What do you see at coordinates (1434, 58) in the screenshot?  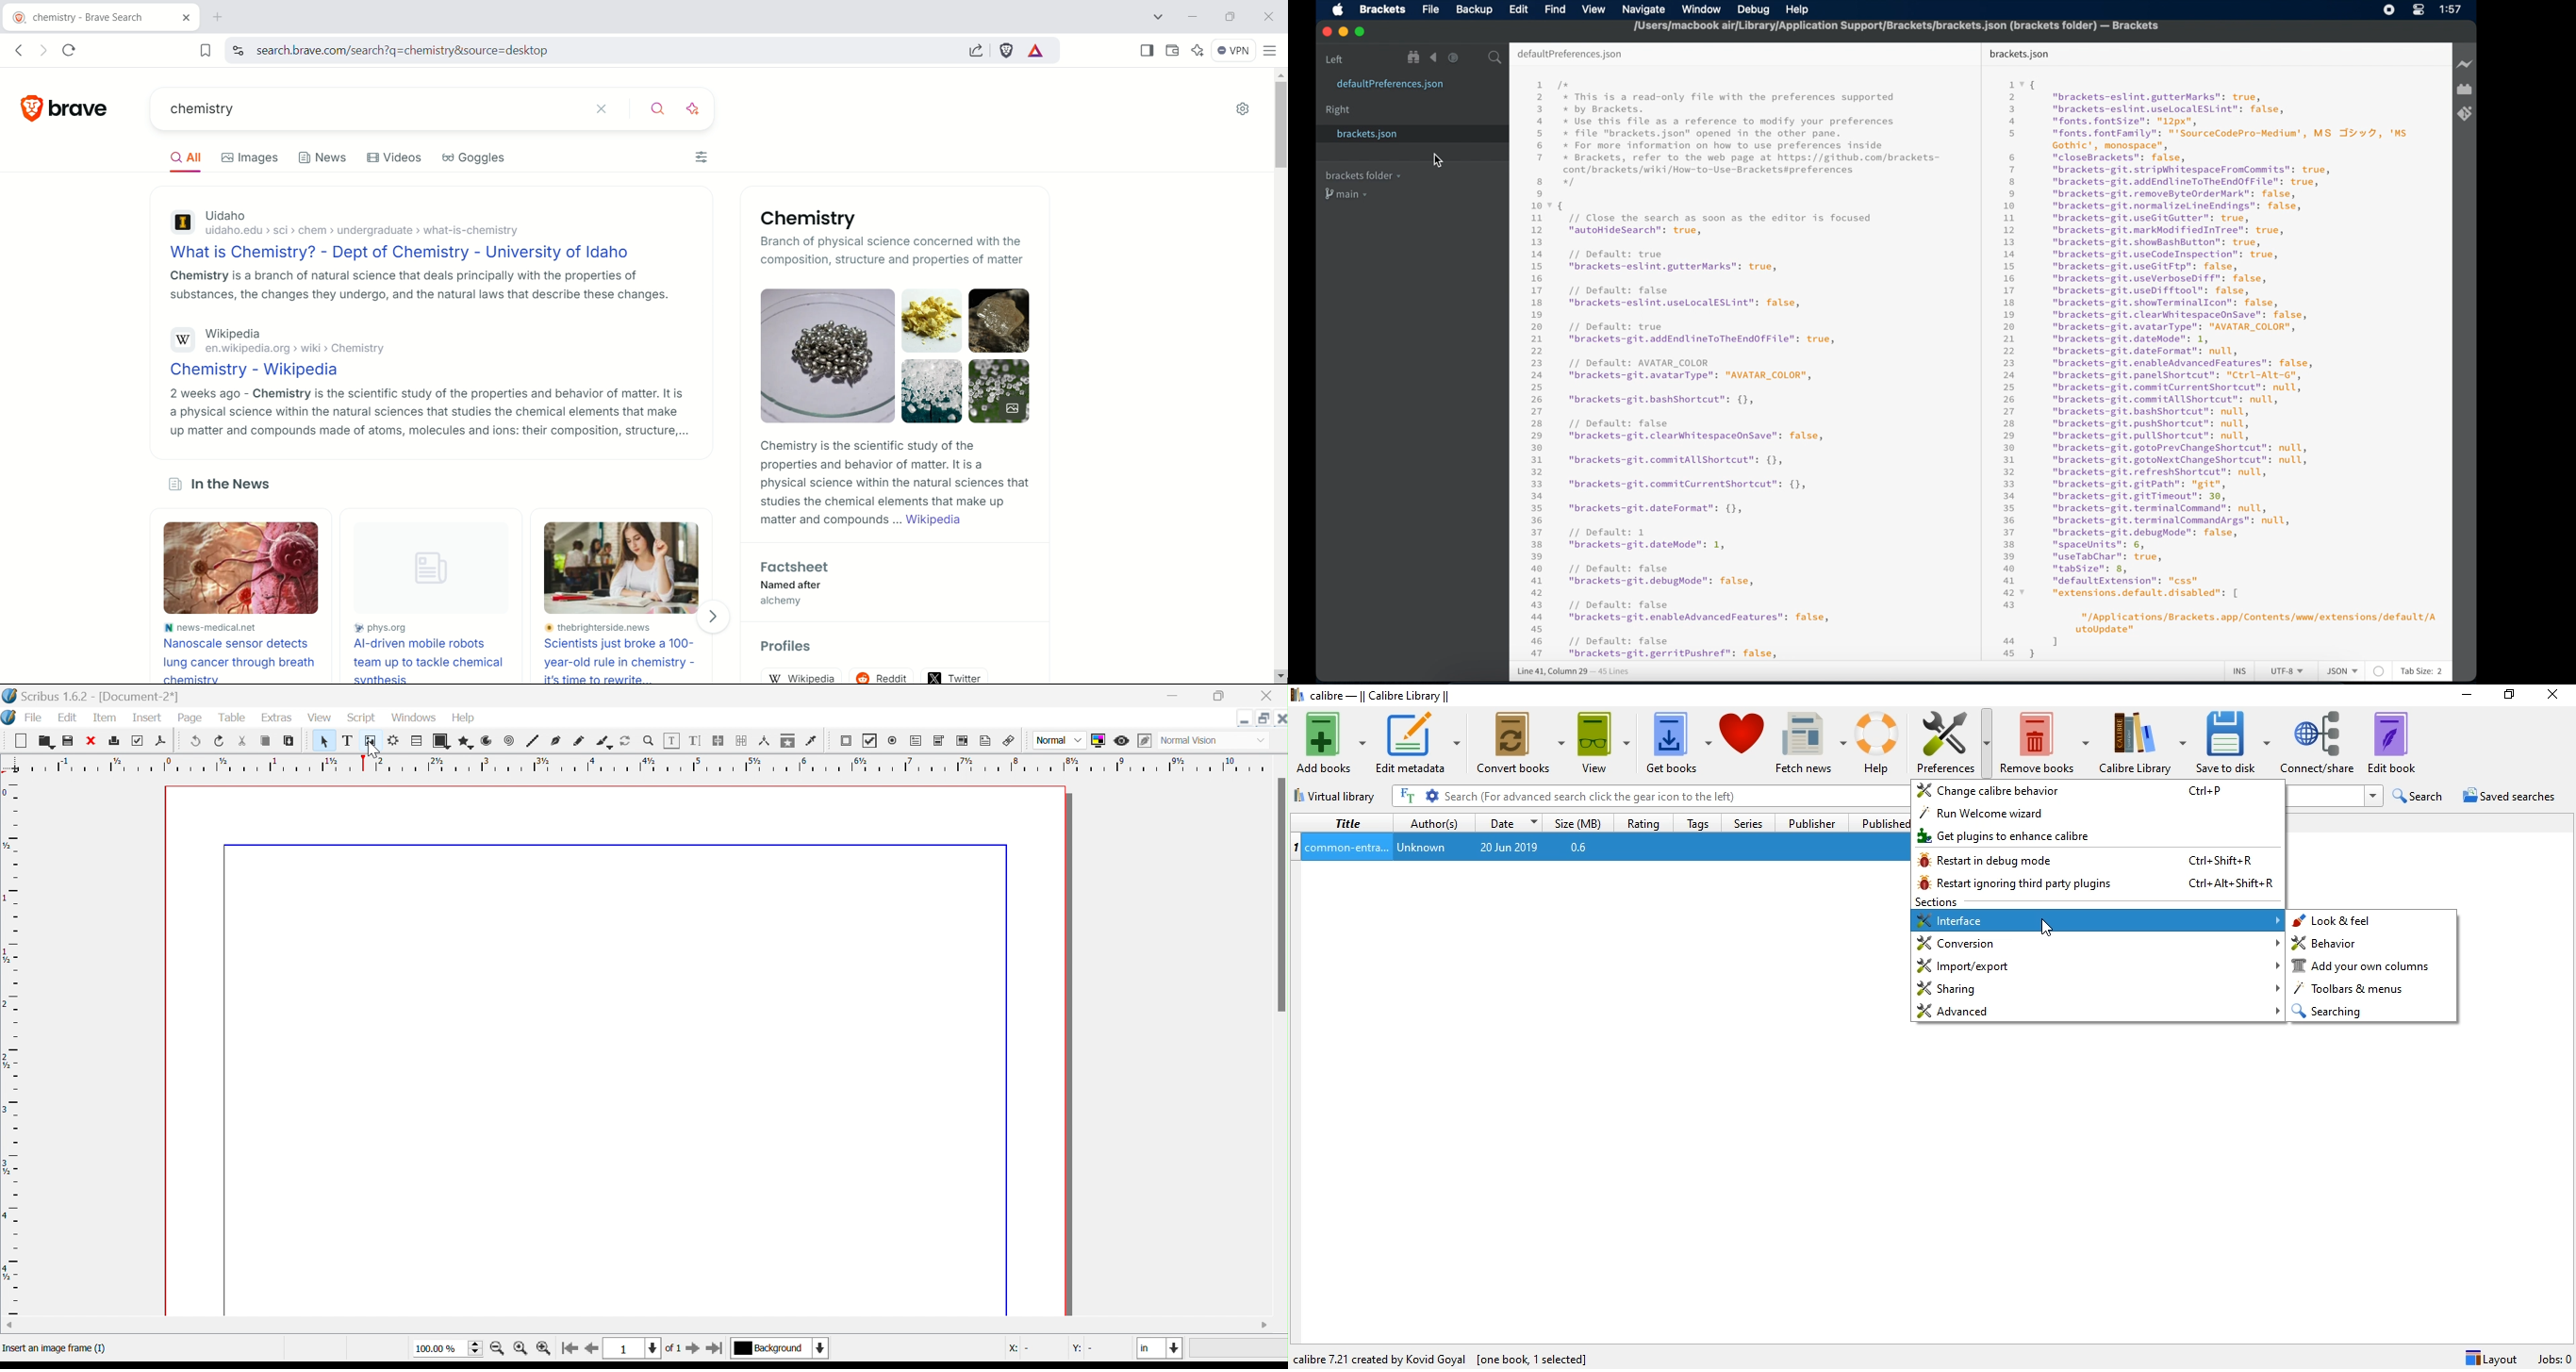 I see `navigate backward` at bounding box center [1434, 58].